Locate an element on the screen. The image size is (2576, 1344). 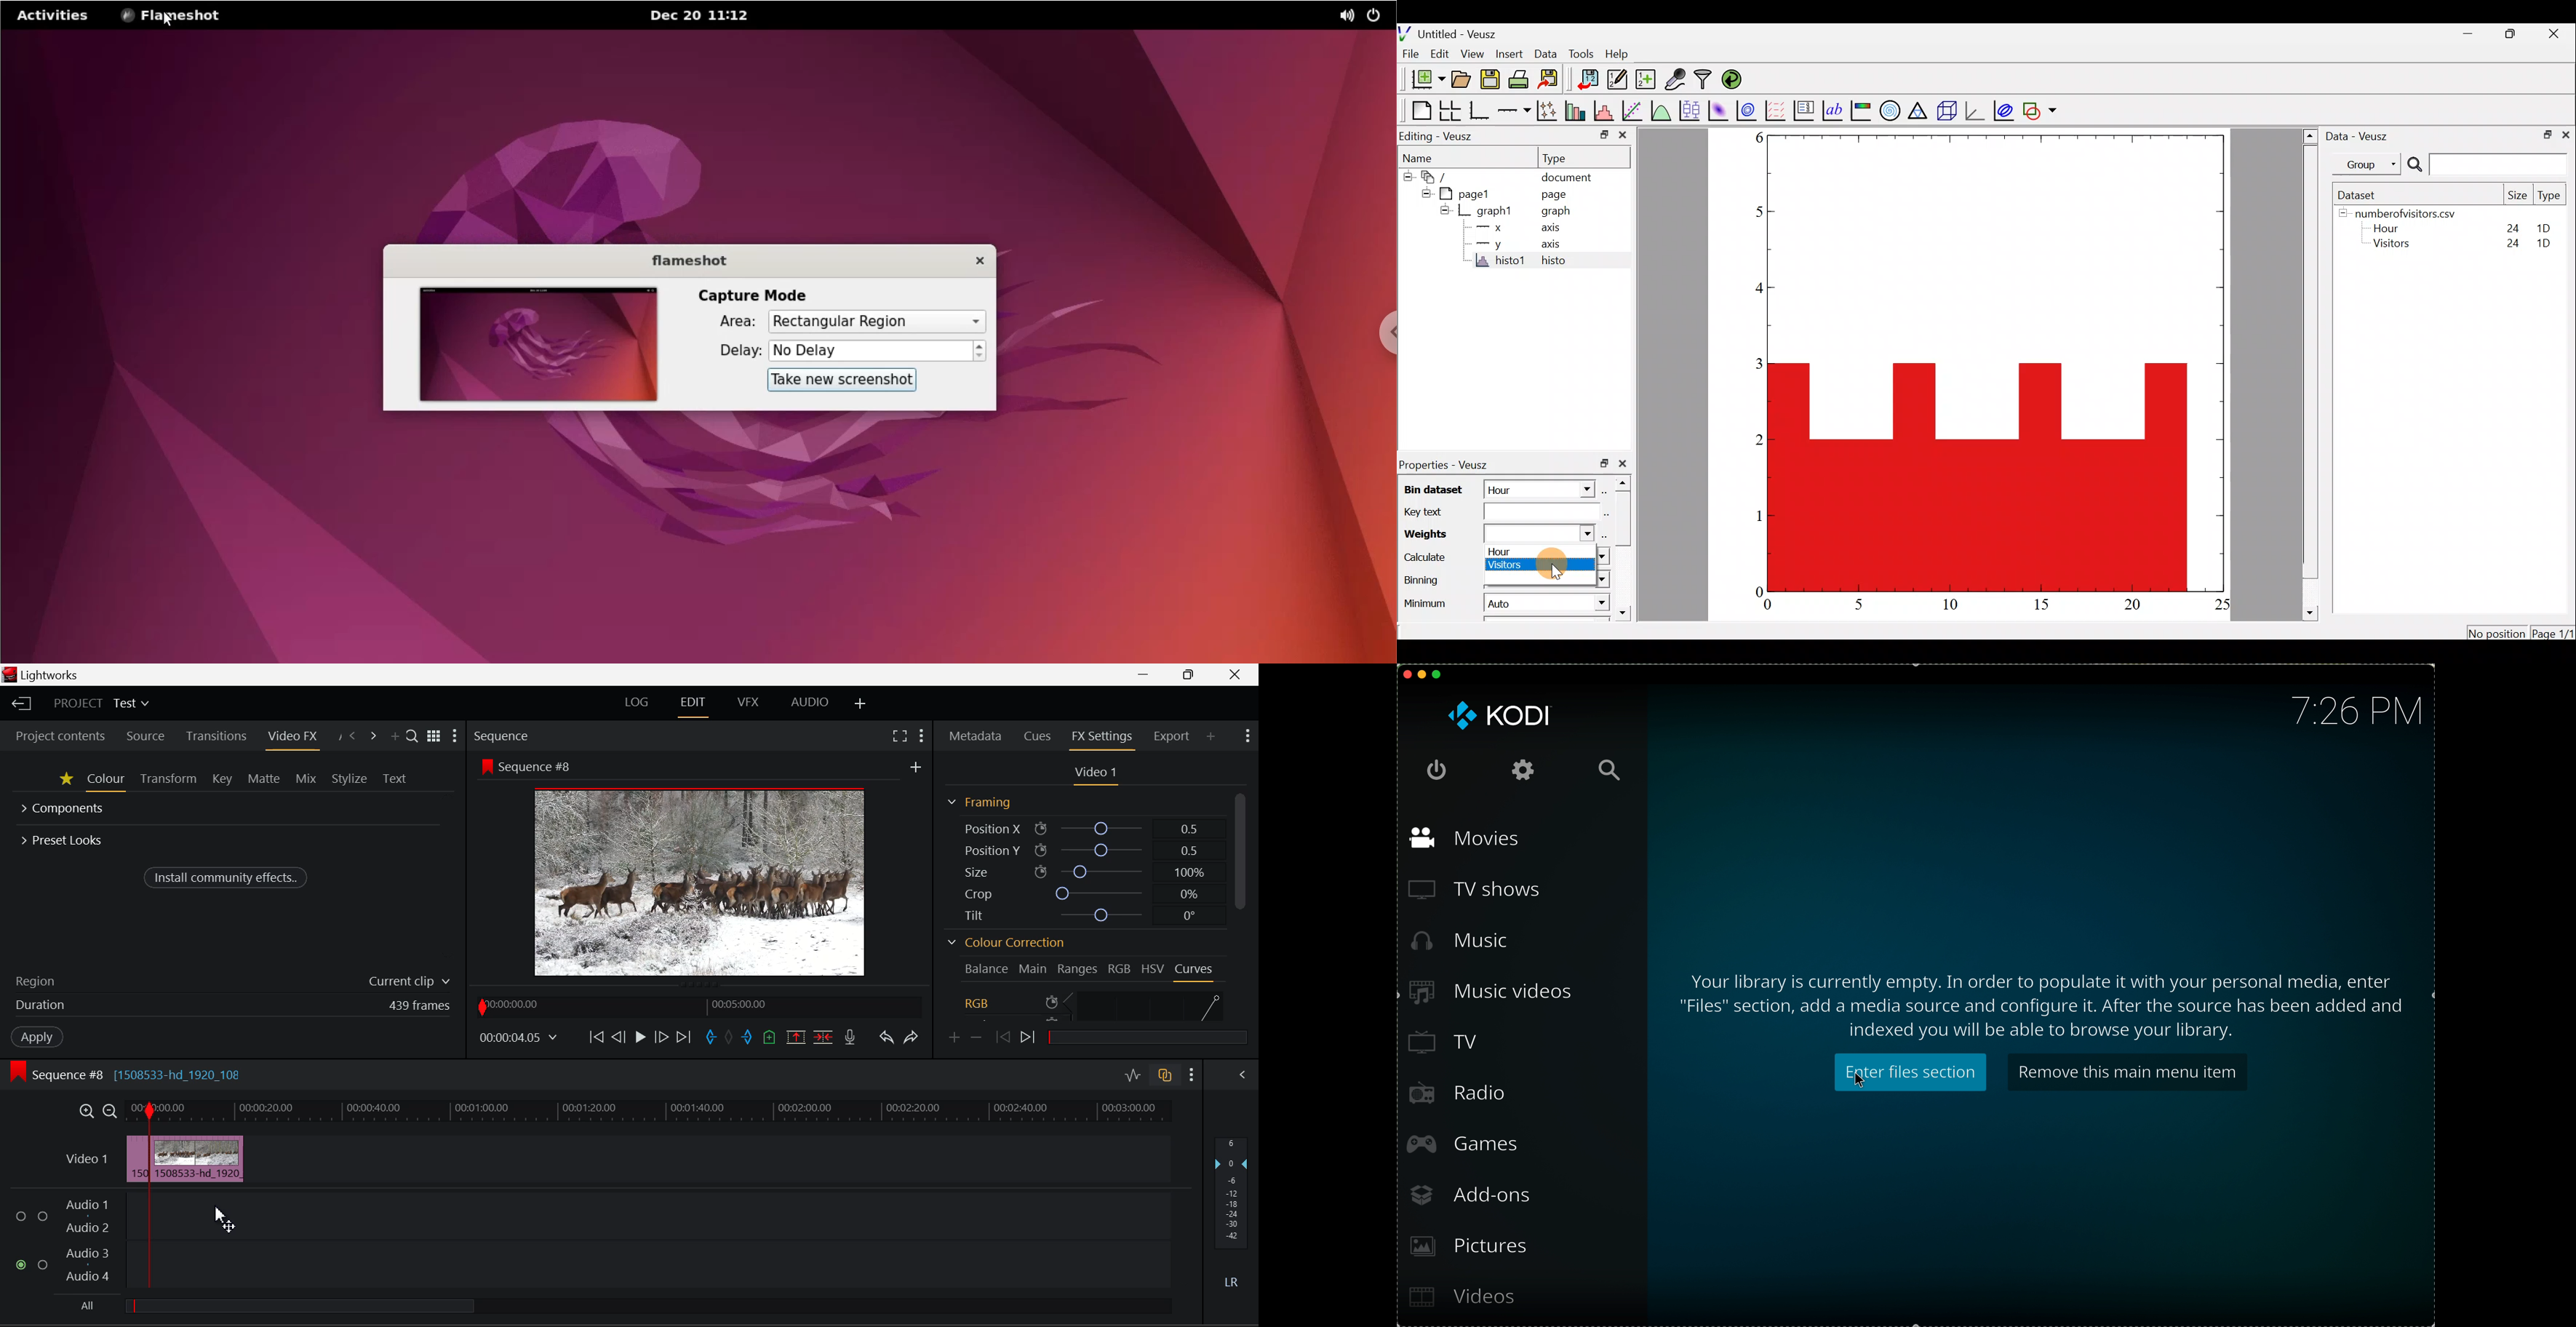
Filter data is located at coordinates (1703, 79).